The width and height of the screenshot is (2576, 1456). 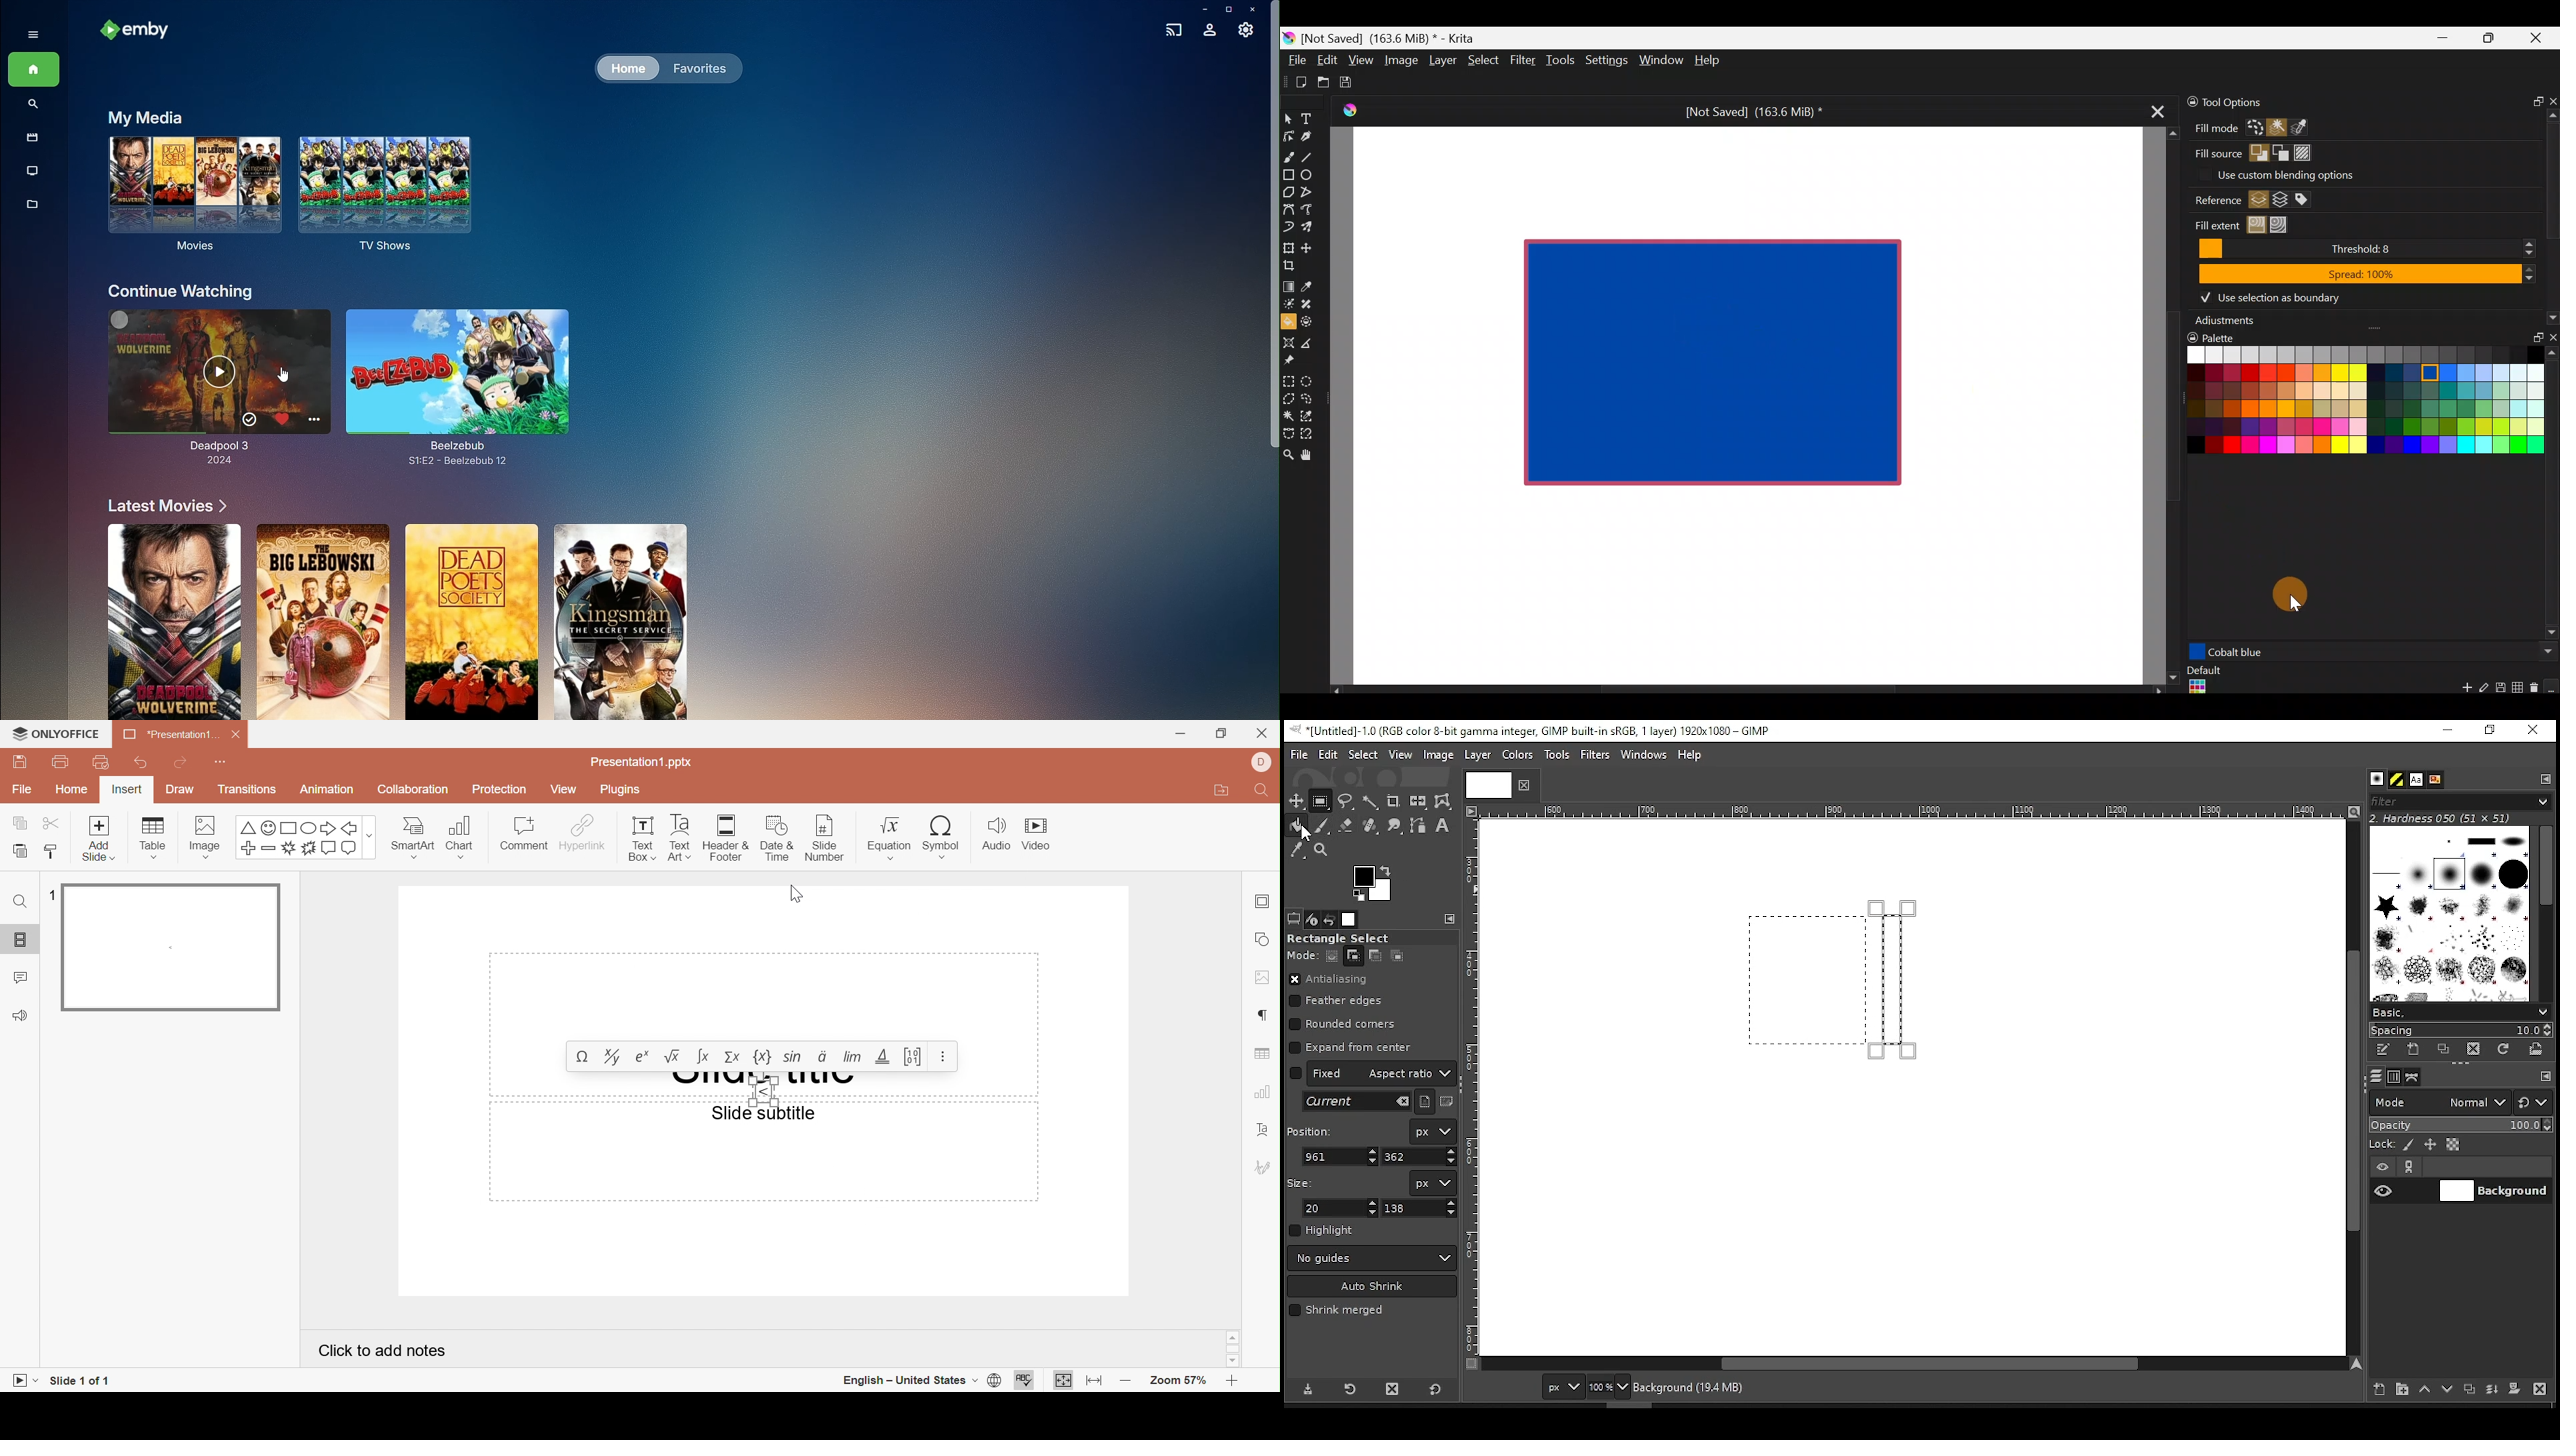 I want to click on [Not Saved] (163.6 MiB) * - Krita, so click(x=1396, y=39).